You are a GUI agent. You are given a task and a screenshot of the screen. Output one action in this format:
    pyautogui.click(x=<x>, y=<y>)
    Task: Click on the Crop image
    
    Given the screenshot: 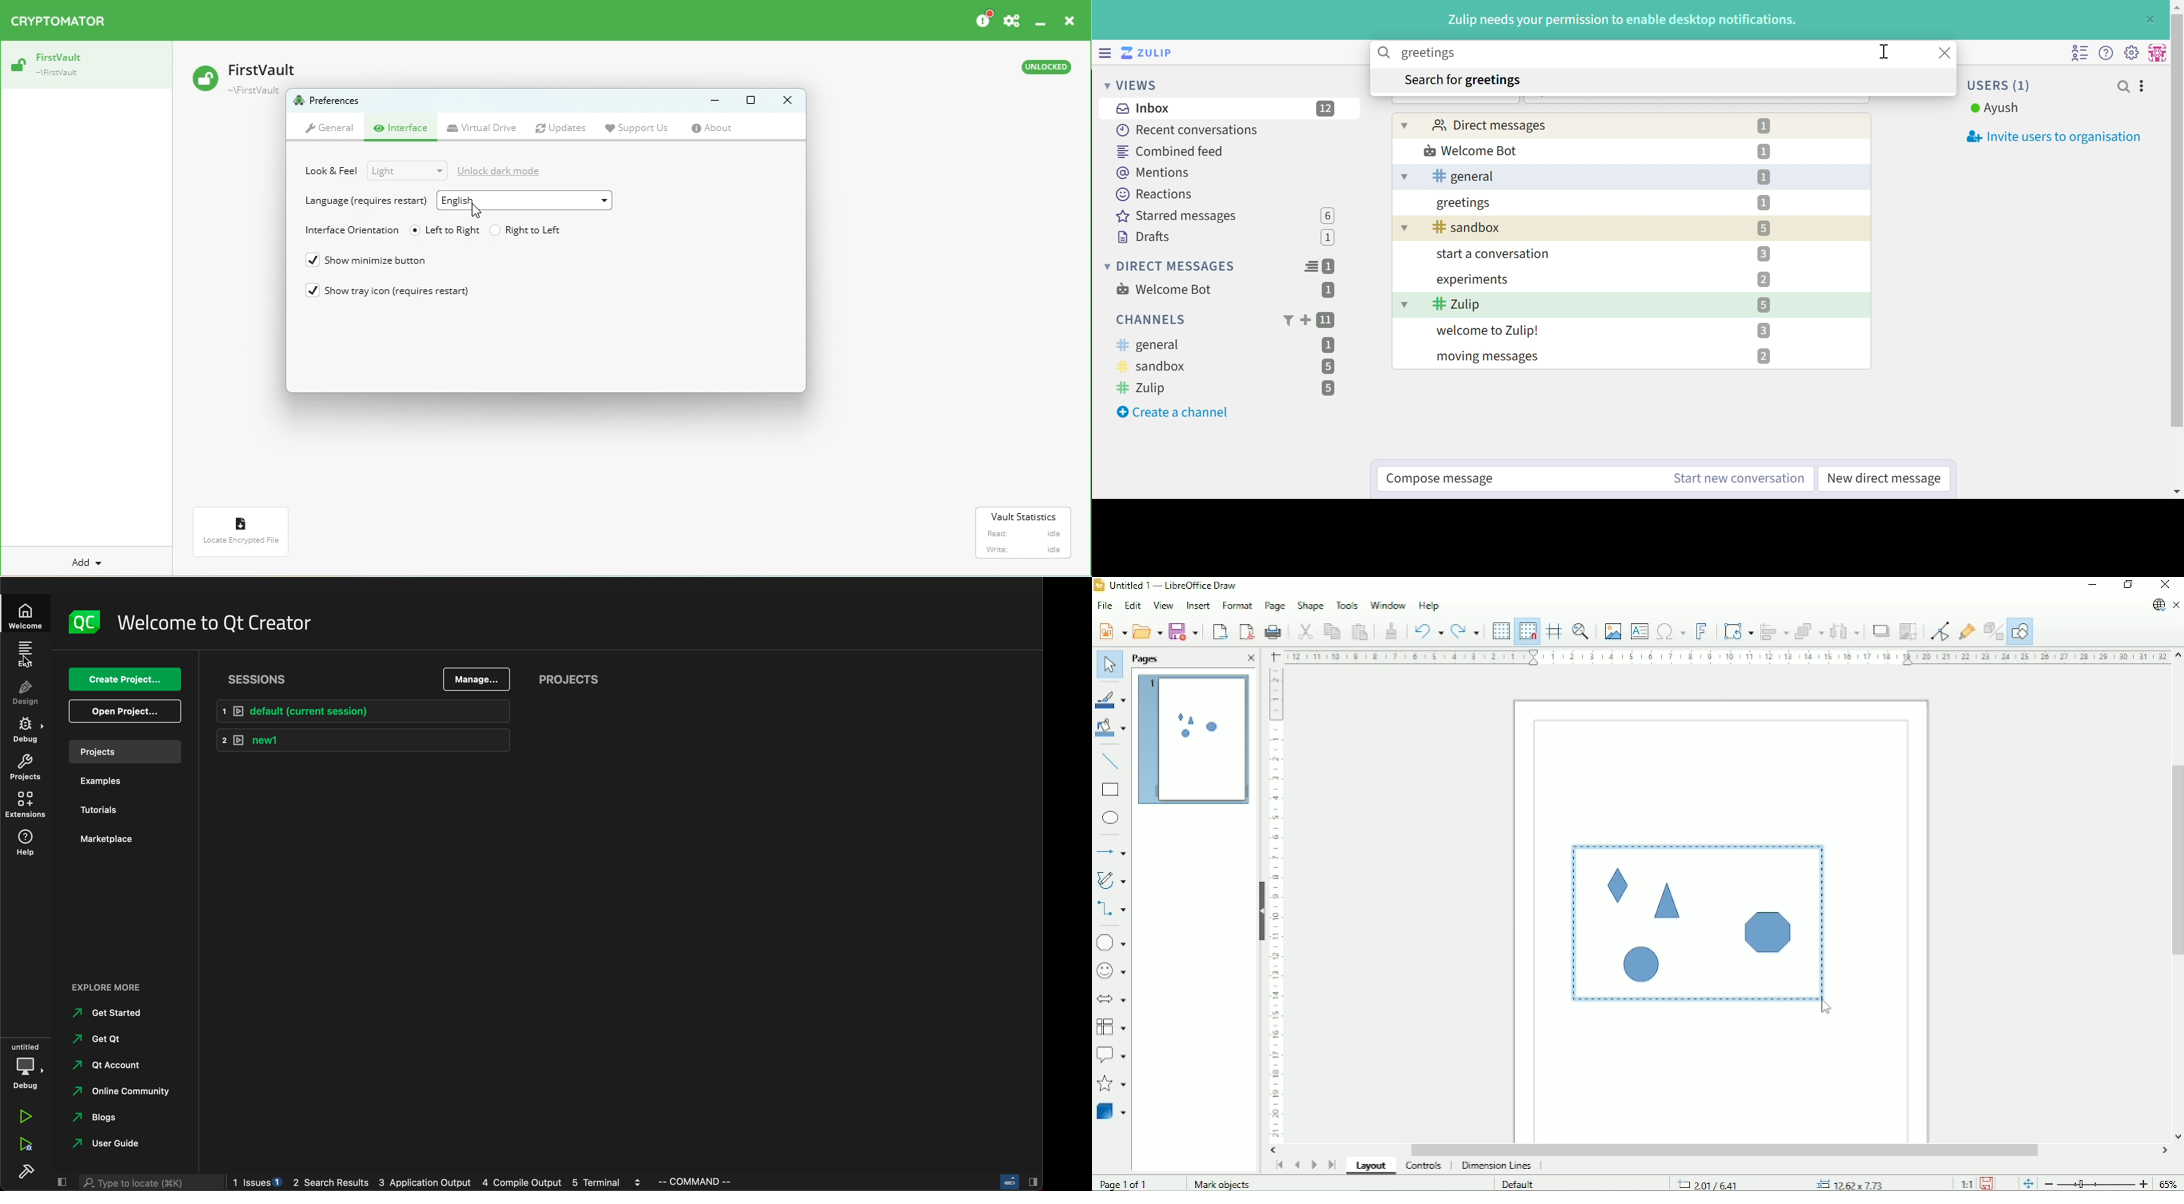 What is the action you would take?
    pyautogui.click(x=1907, y=632)
    